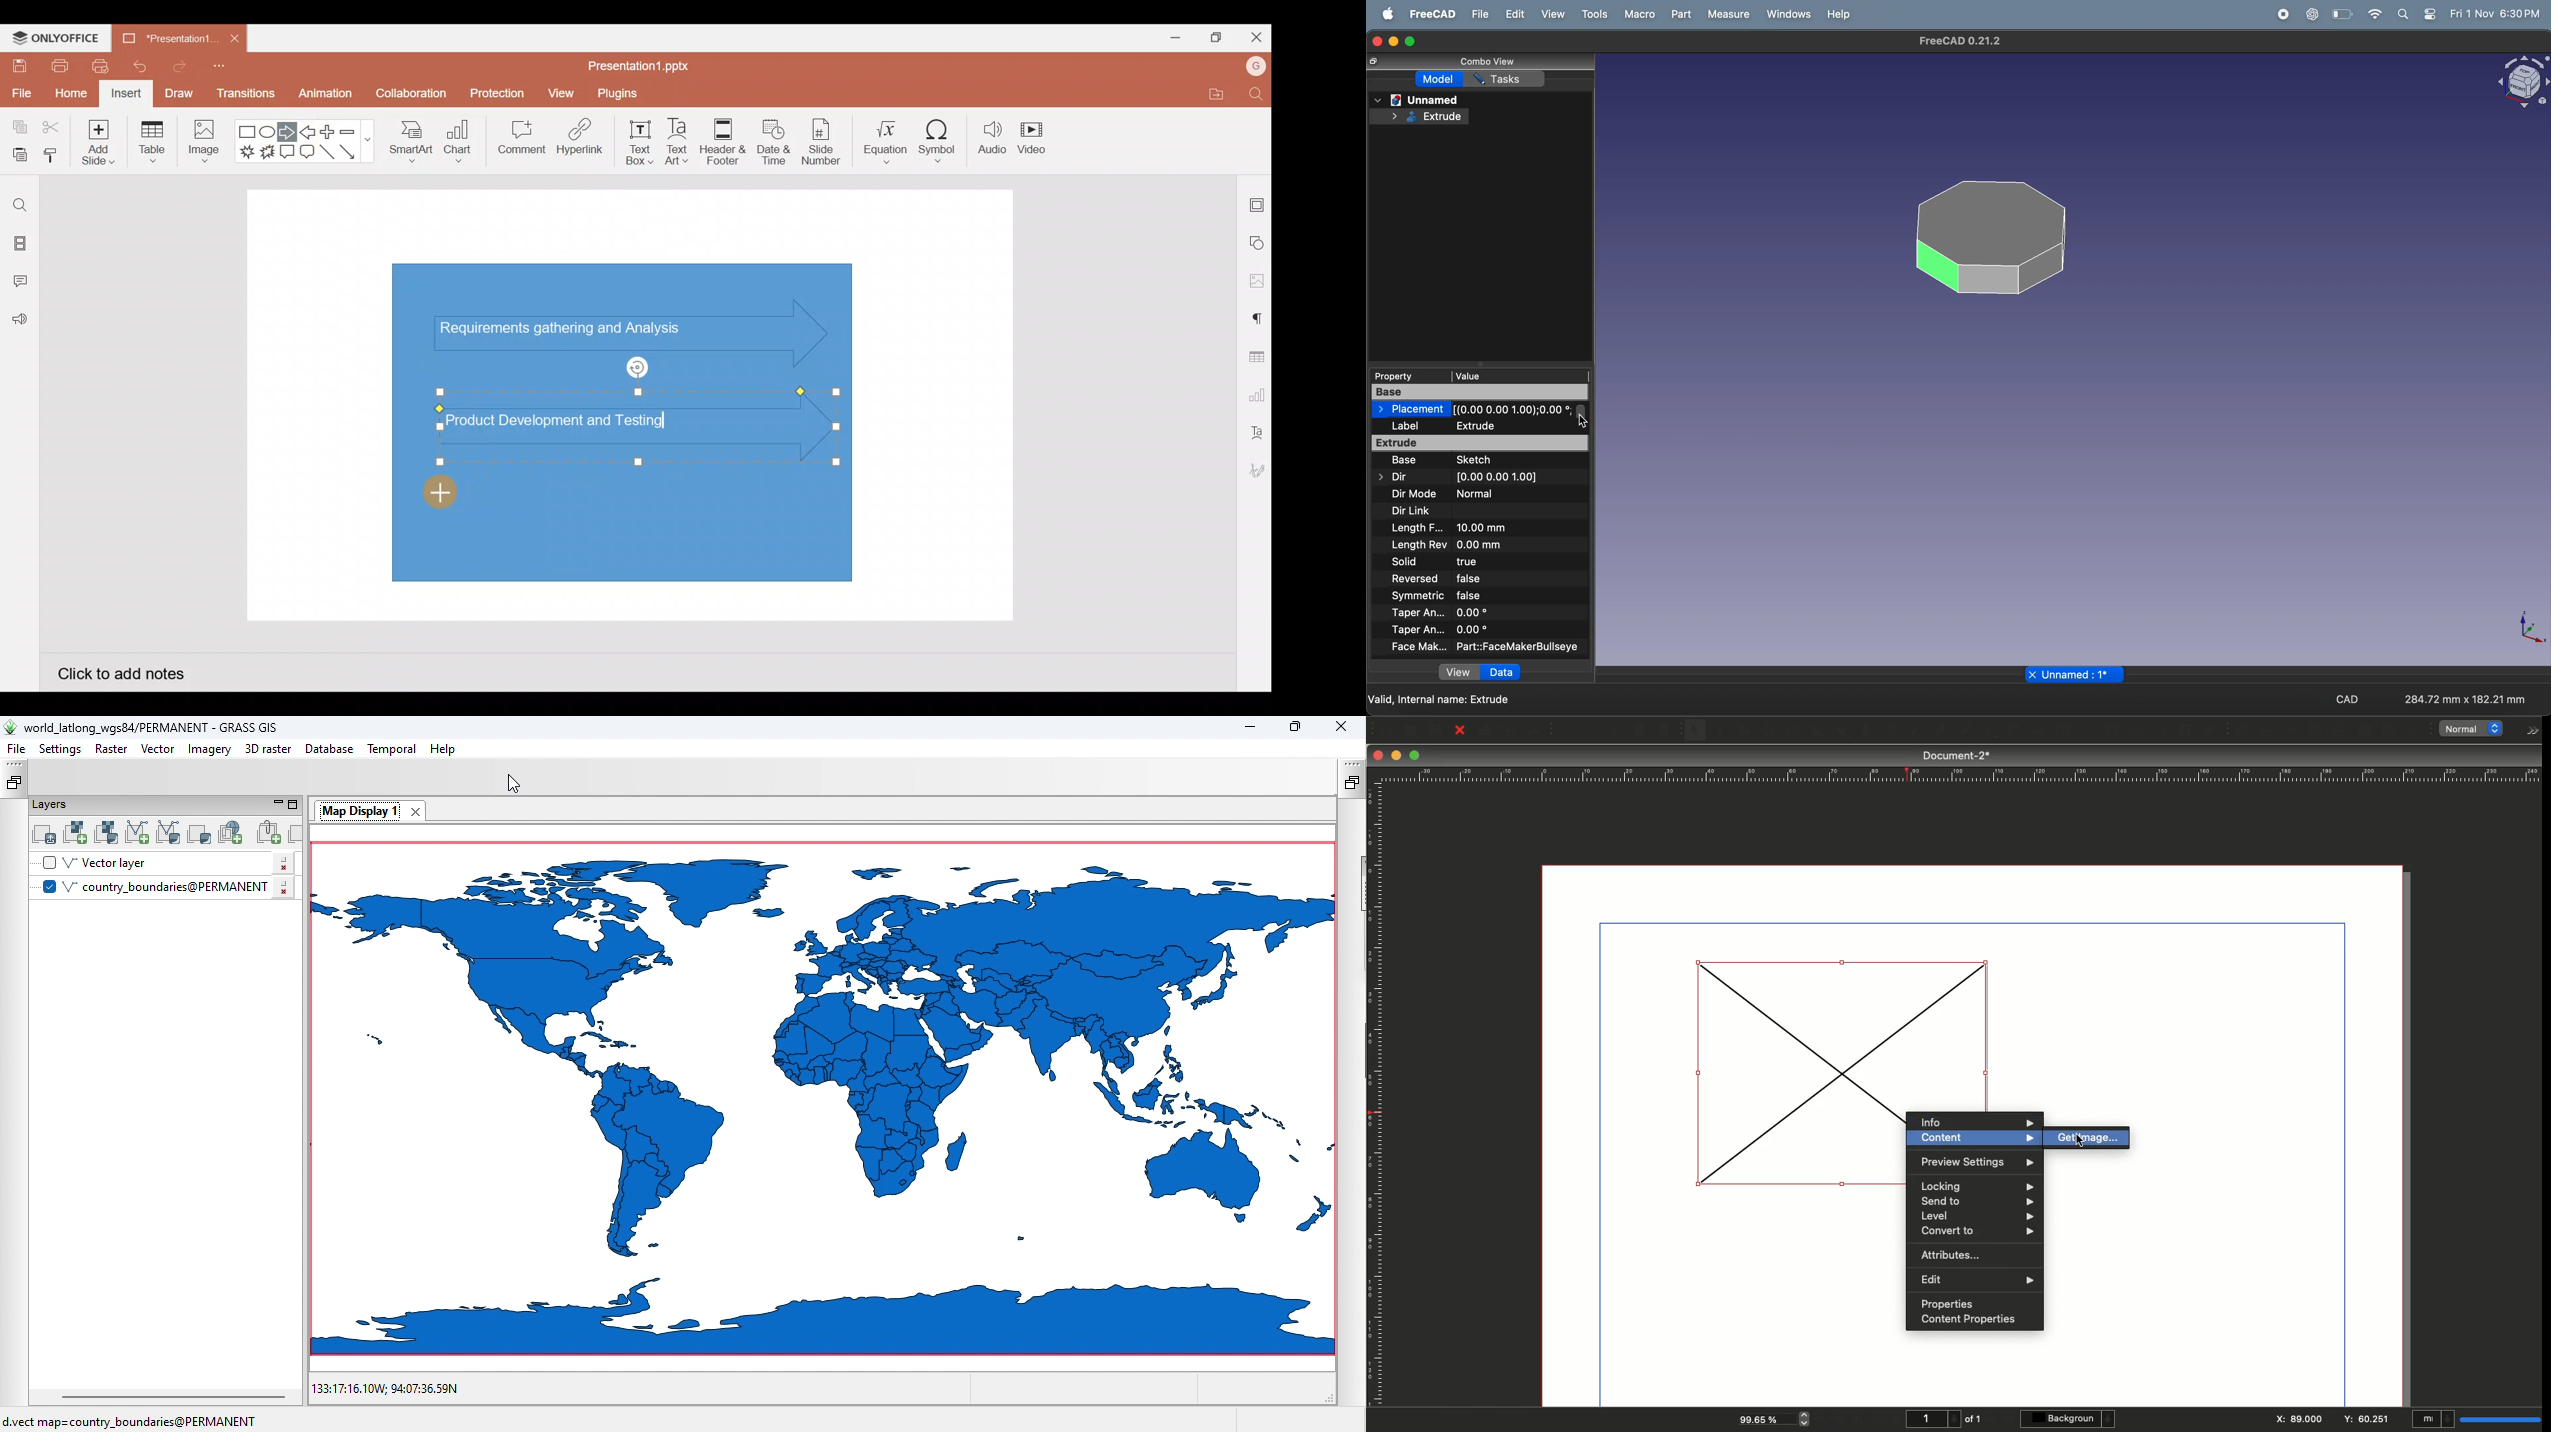 The height and width of the screenshot is (1456, 2576). Describe the element at coordinates (288, 152) in the screenshot. I see `Rectangular callout` at that location.